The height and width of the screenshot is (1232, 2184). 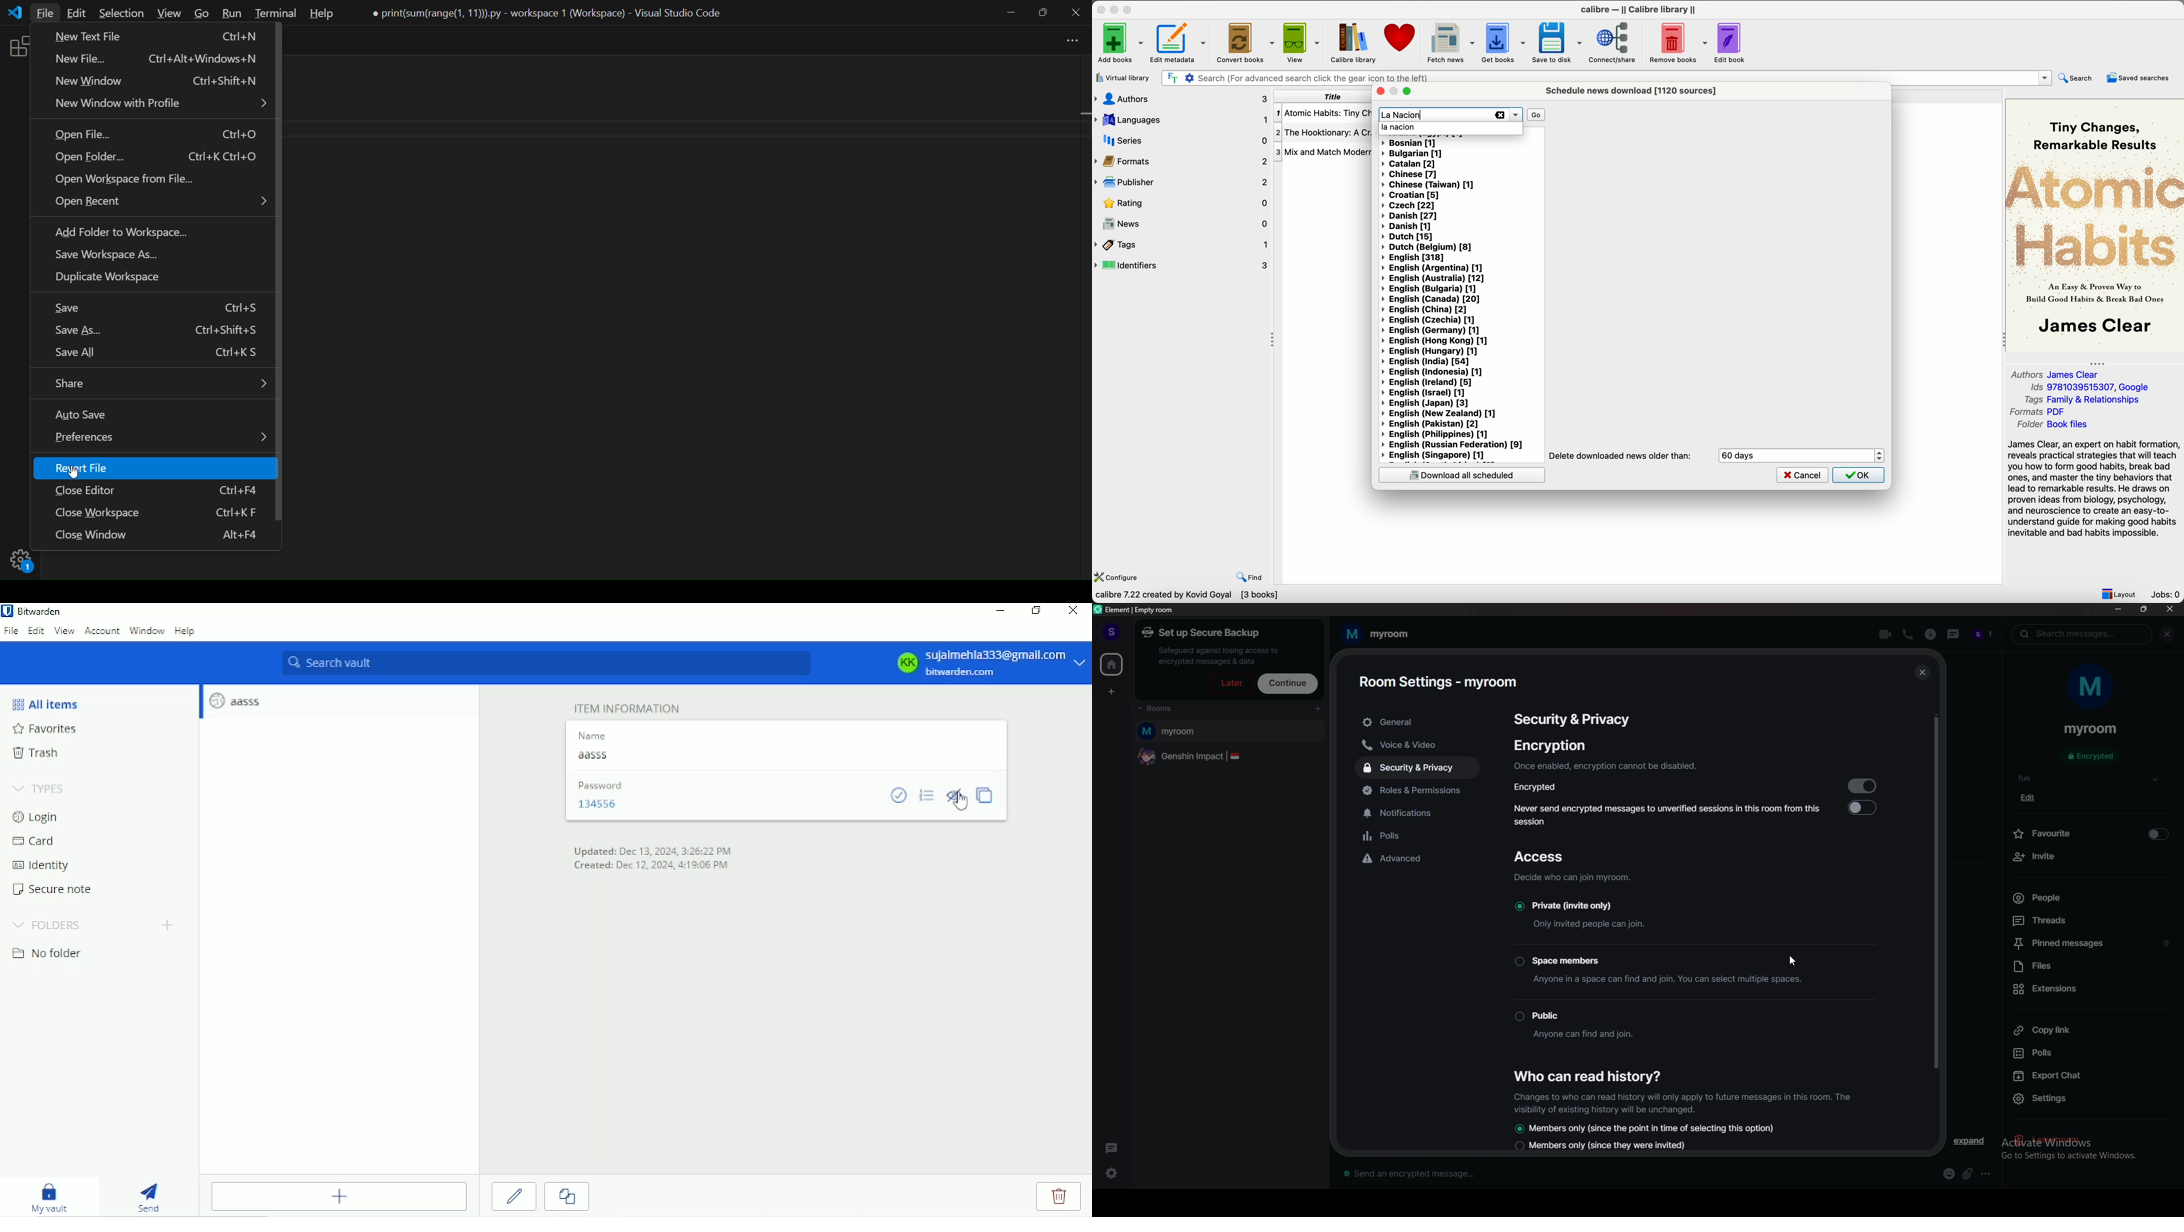 I want to click on cancel, so click(x=1802, y=474).